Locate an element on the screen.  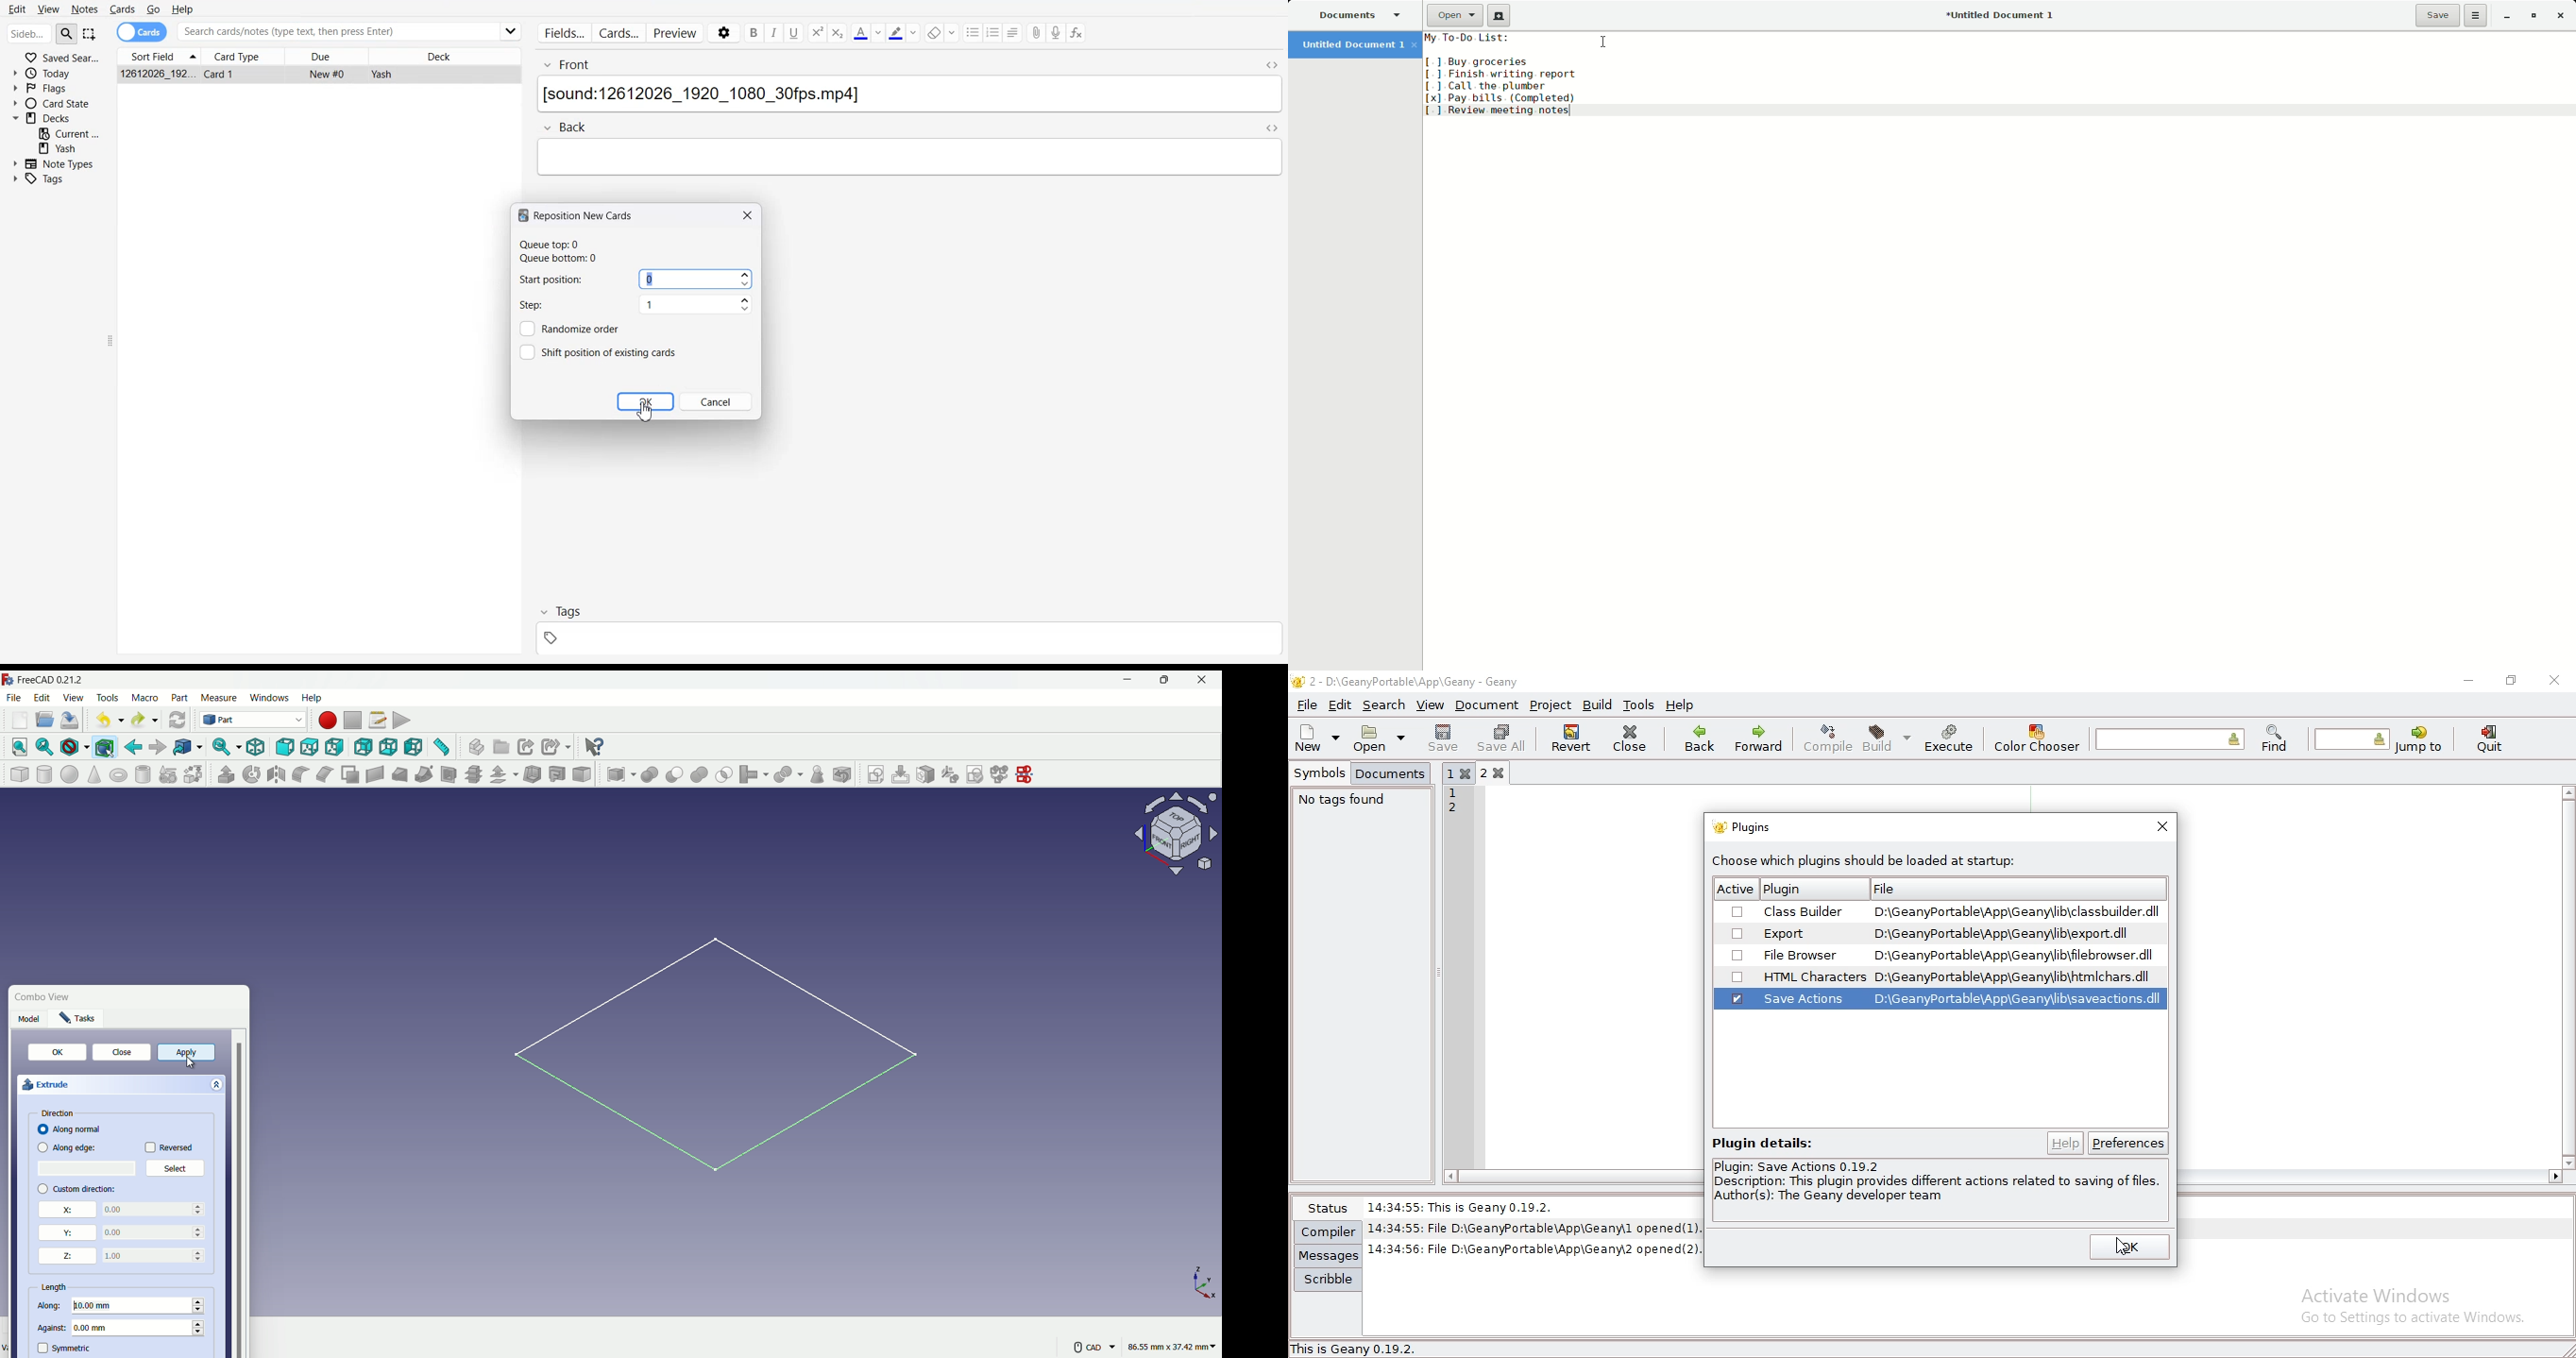
0.00 is located at coordinates (155, 1257).